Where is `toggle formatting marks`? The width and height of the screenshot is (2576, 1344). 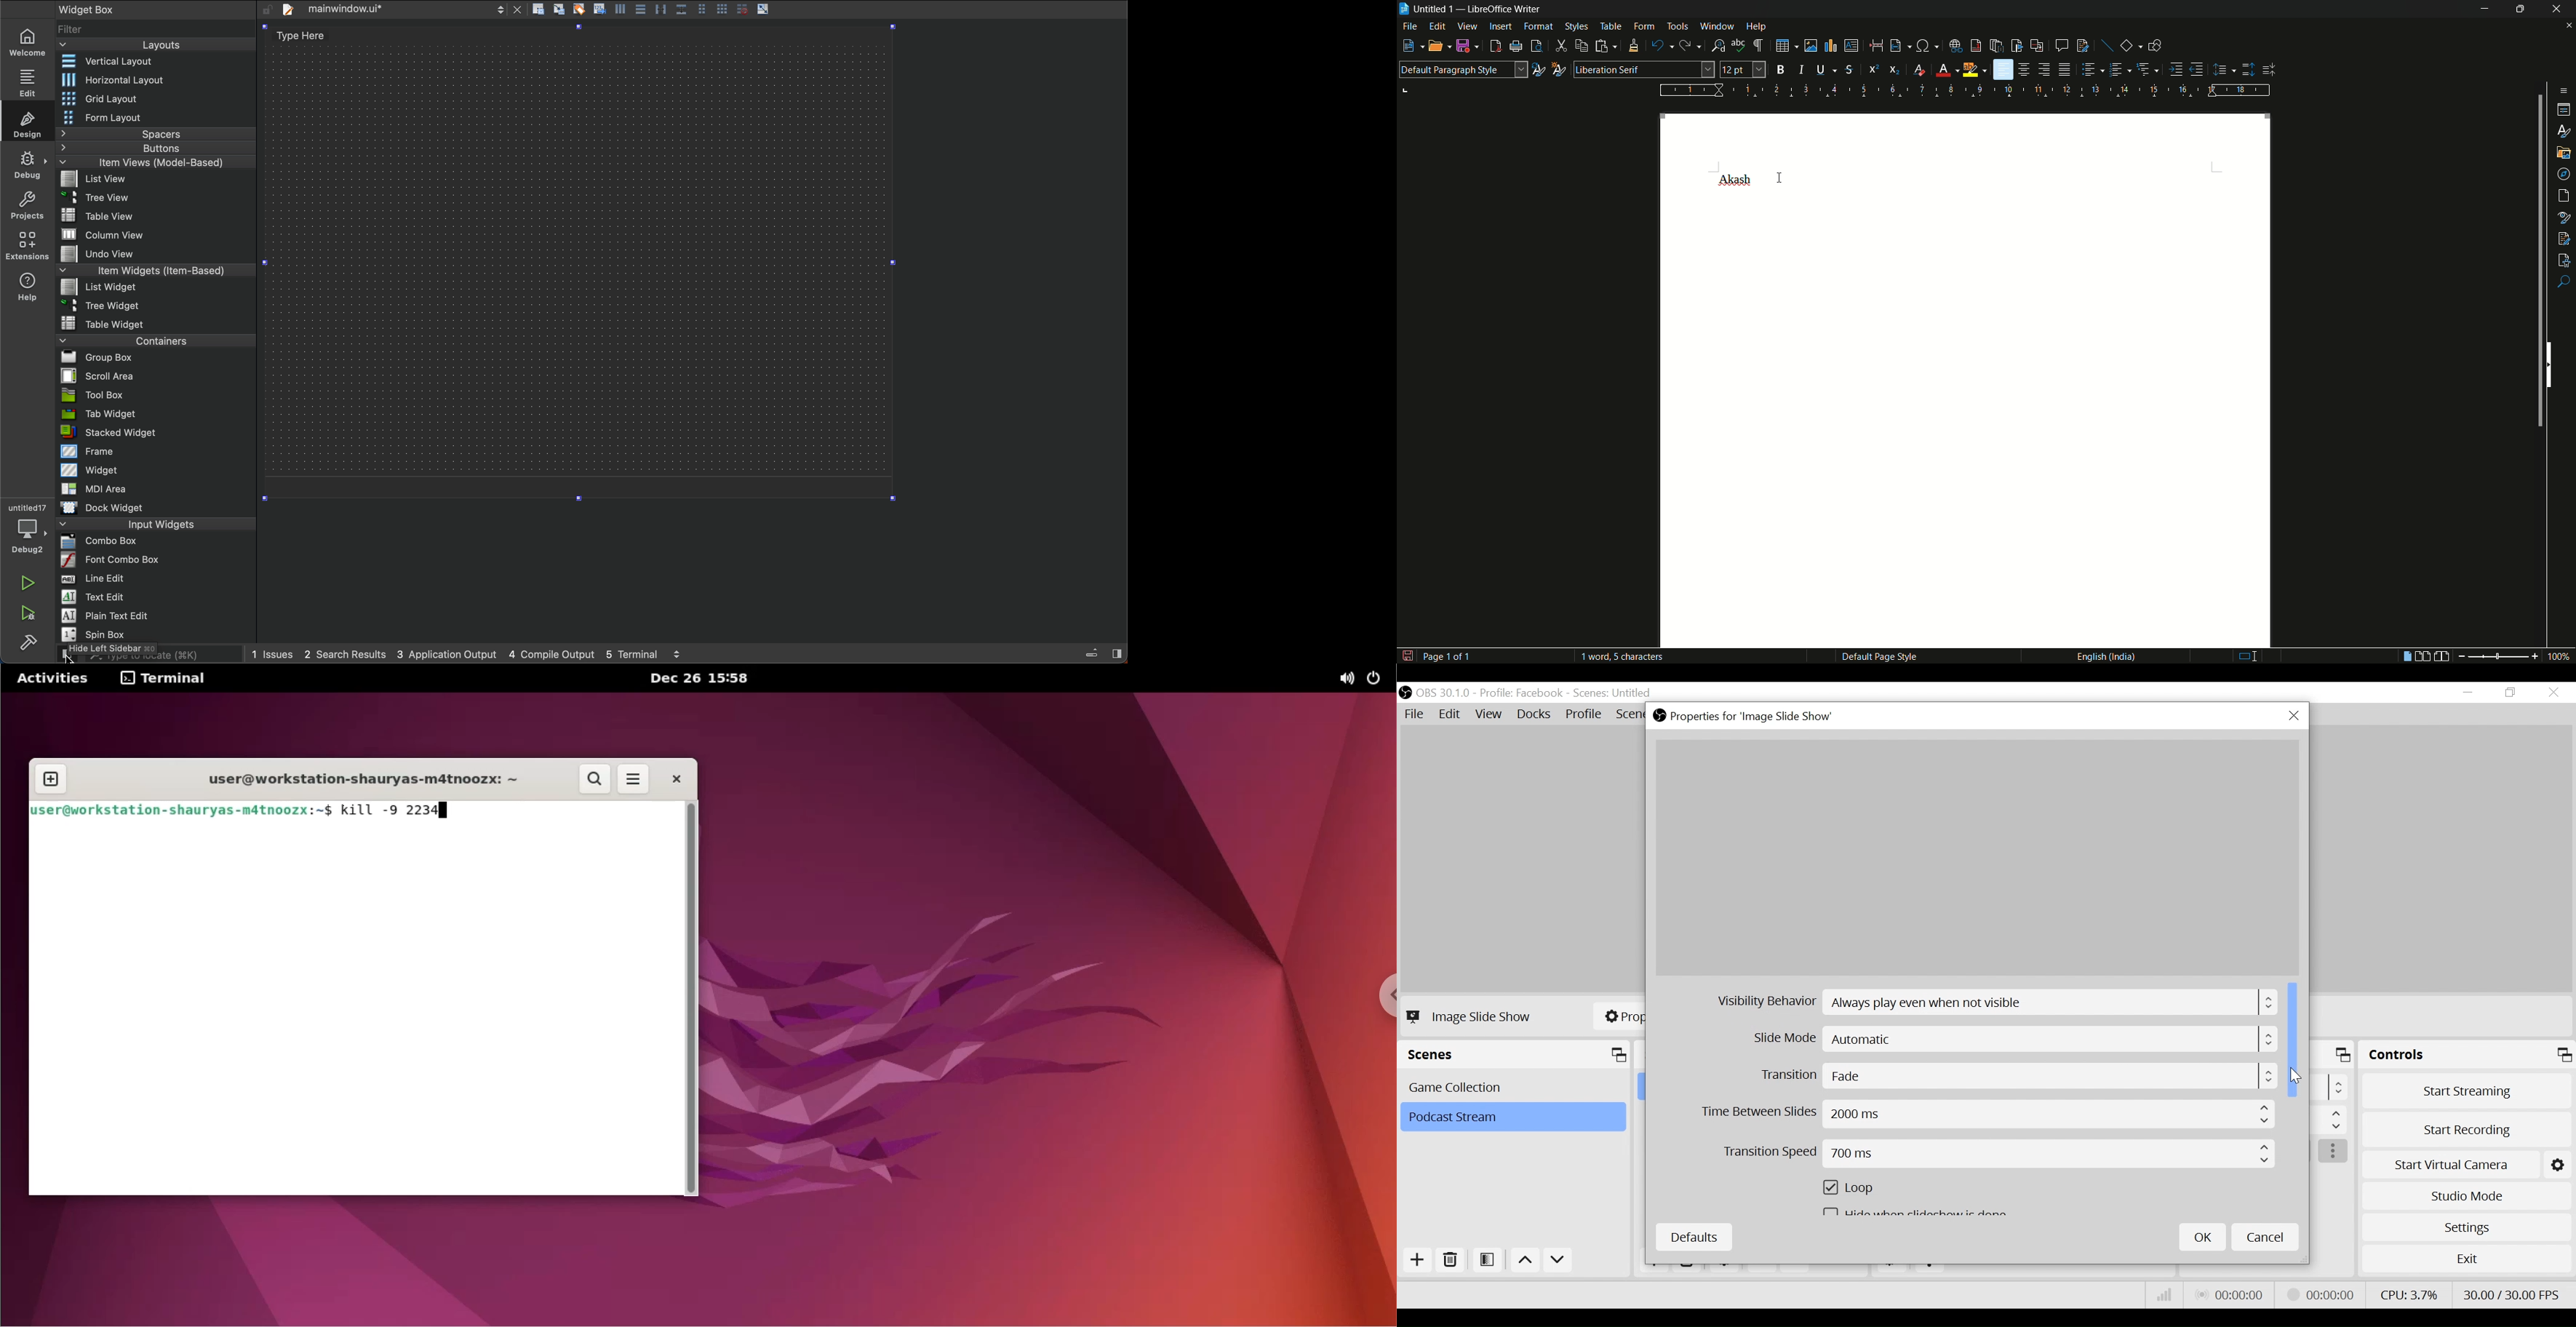 toggle formatting marks is located at coordinates (1759, 46).